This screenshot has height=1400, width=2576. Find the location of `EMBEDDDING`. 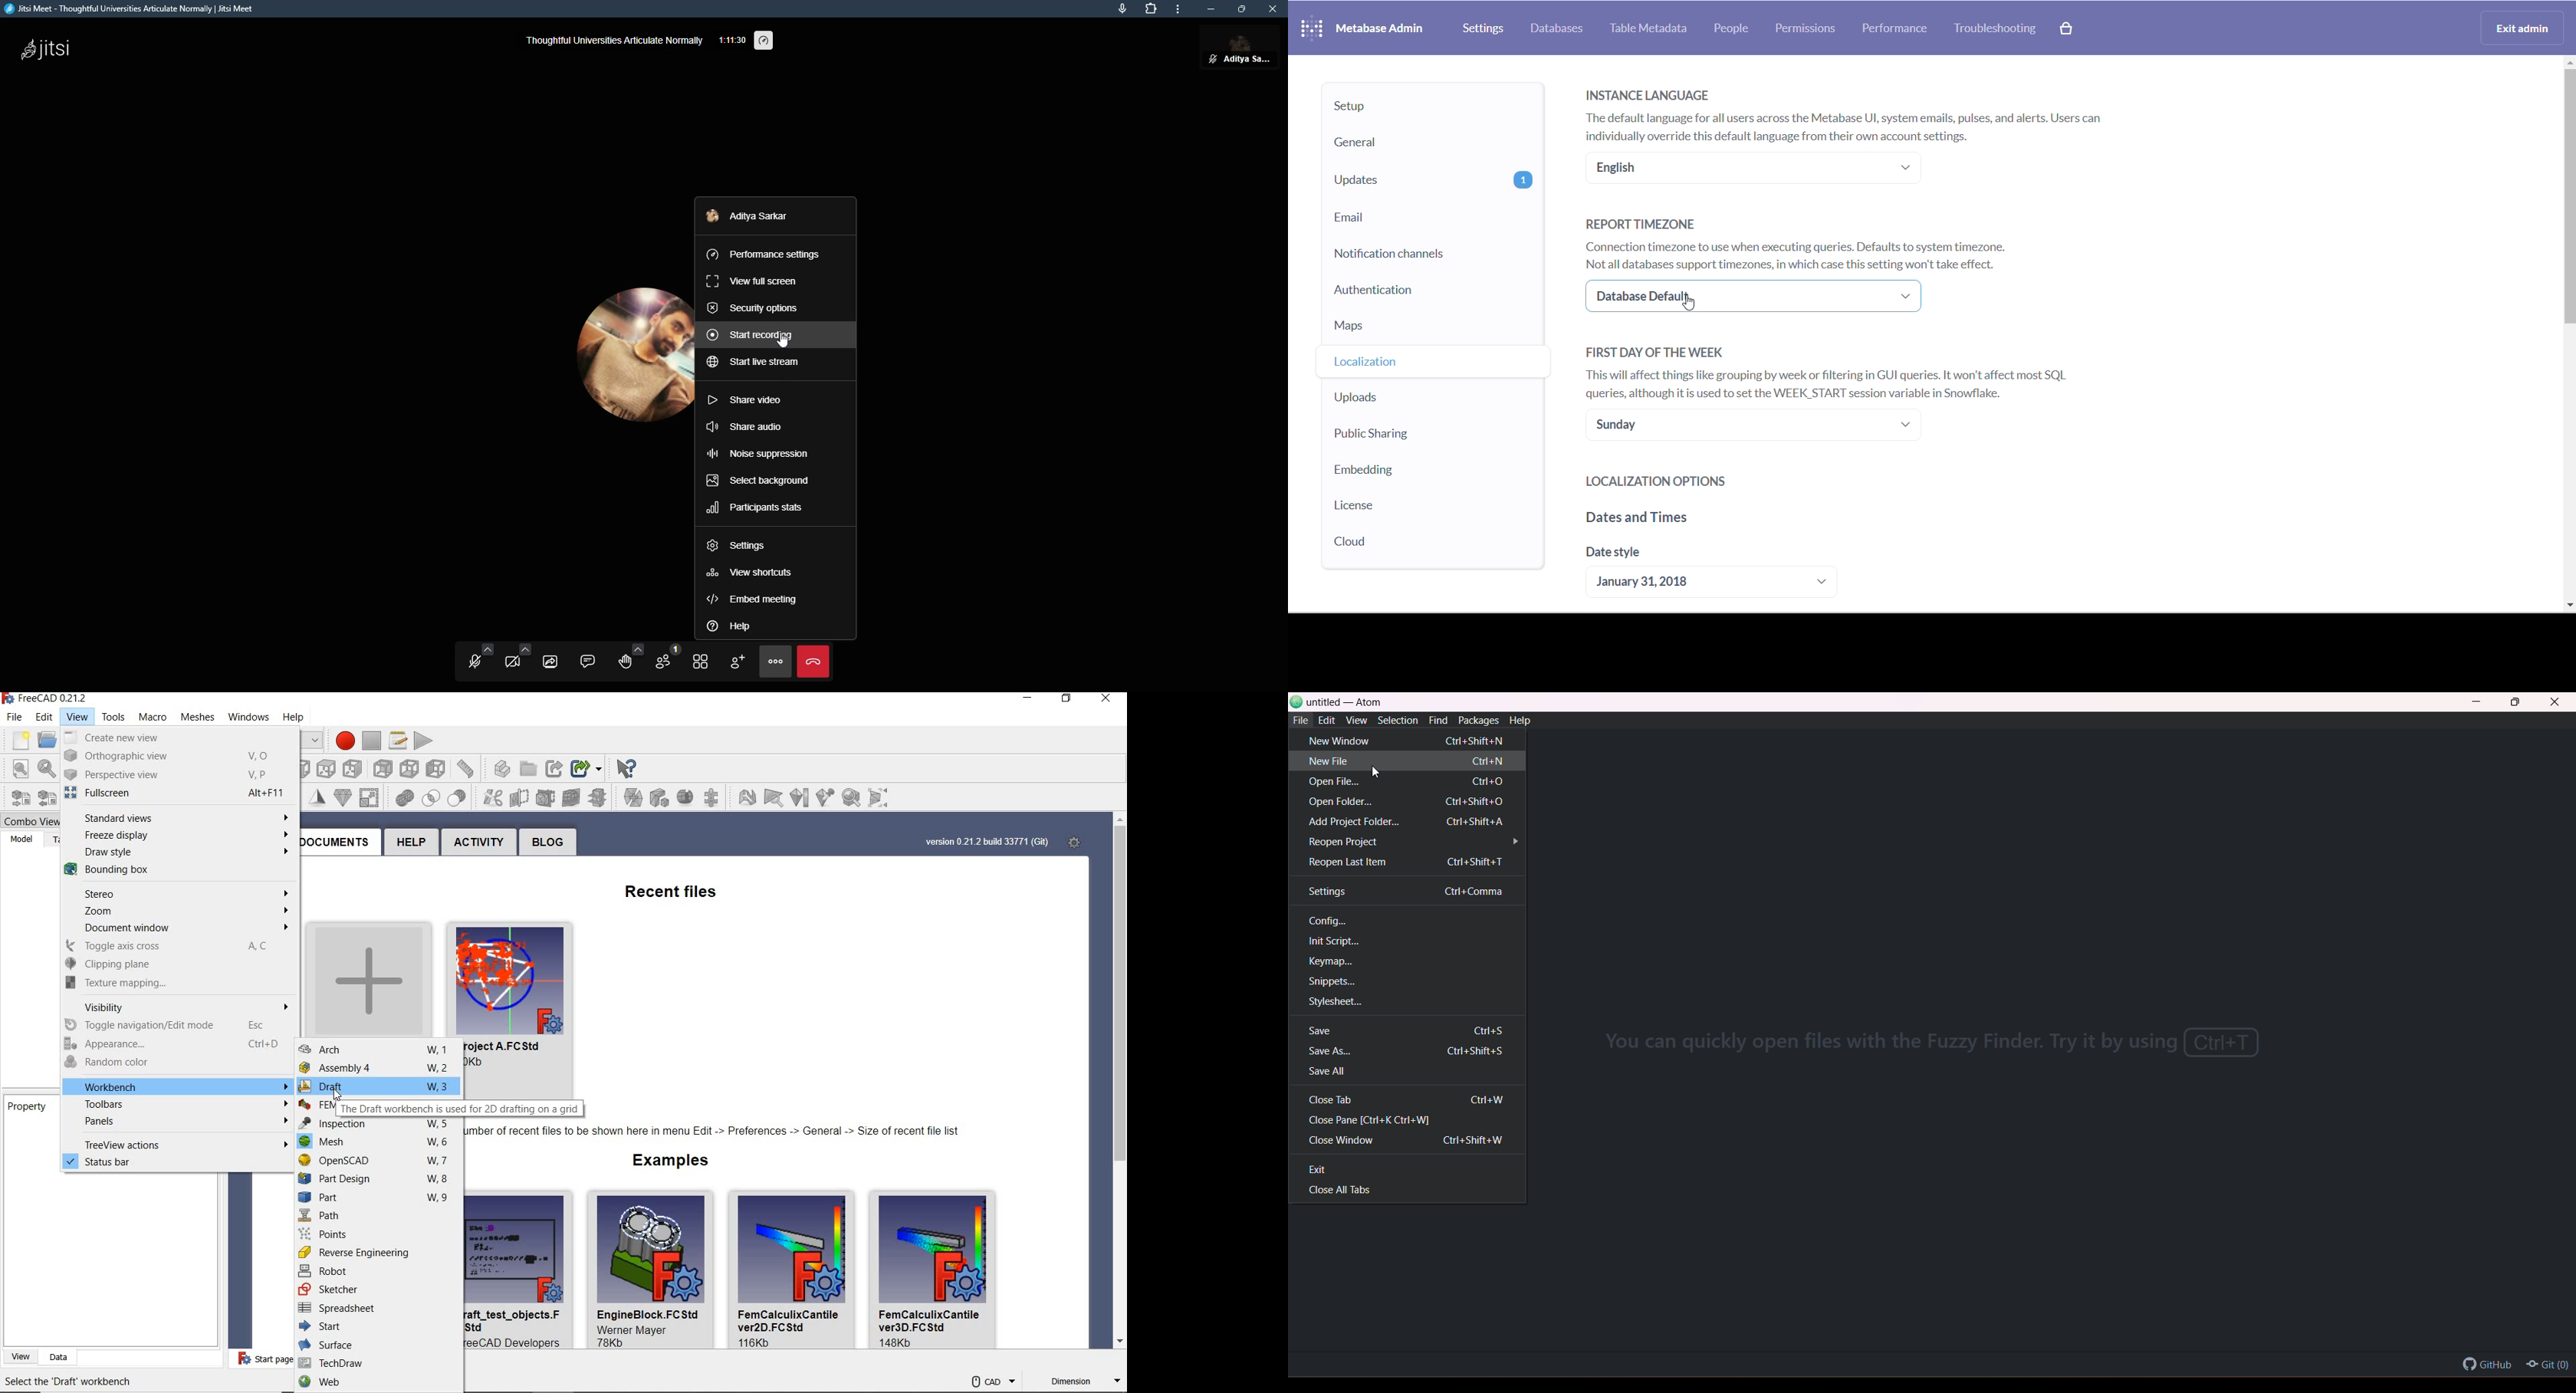

EMBEDDDING is located at coordinates (1405, 469).